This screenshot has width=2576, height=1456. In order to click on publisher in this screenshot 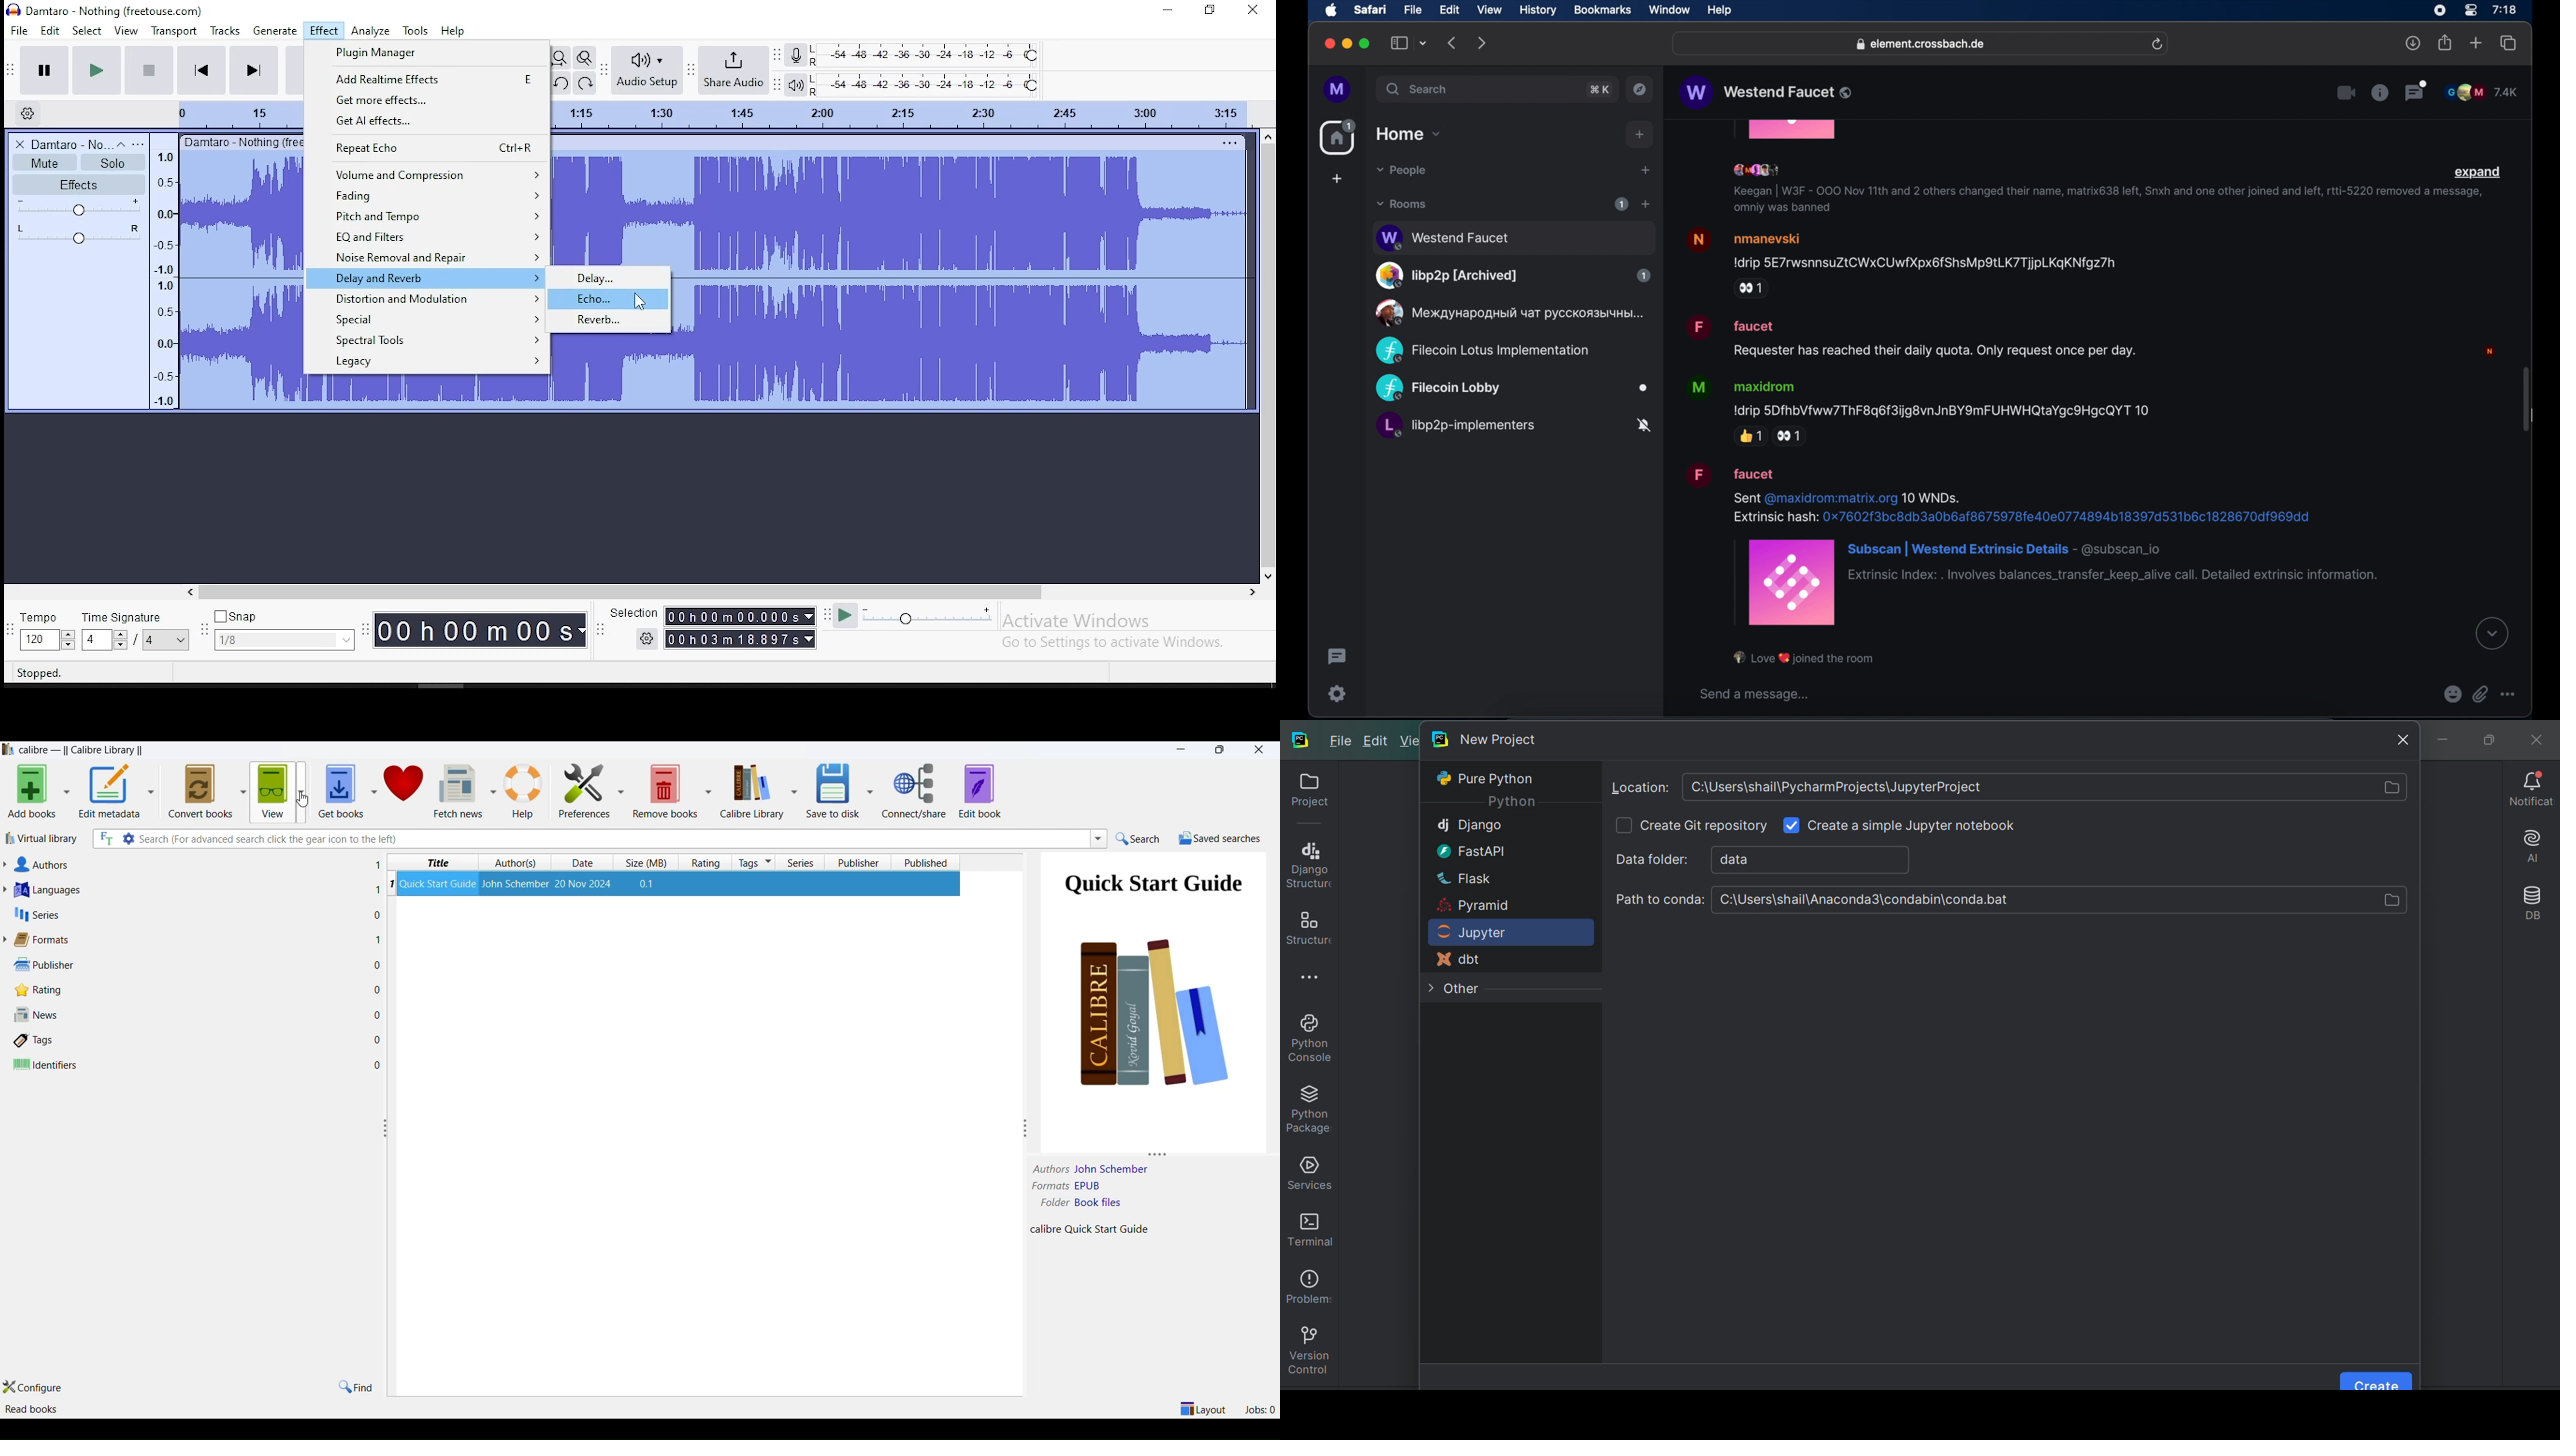, I will do `click(197, 964)`.